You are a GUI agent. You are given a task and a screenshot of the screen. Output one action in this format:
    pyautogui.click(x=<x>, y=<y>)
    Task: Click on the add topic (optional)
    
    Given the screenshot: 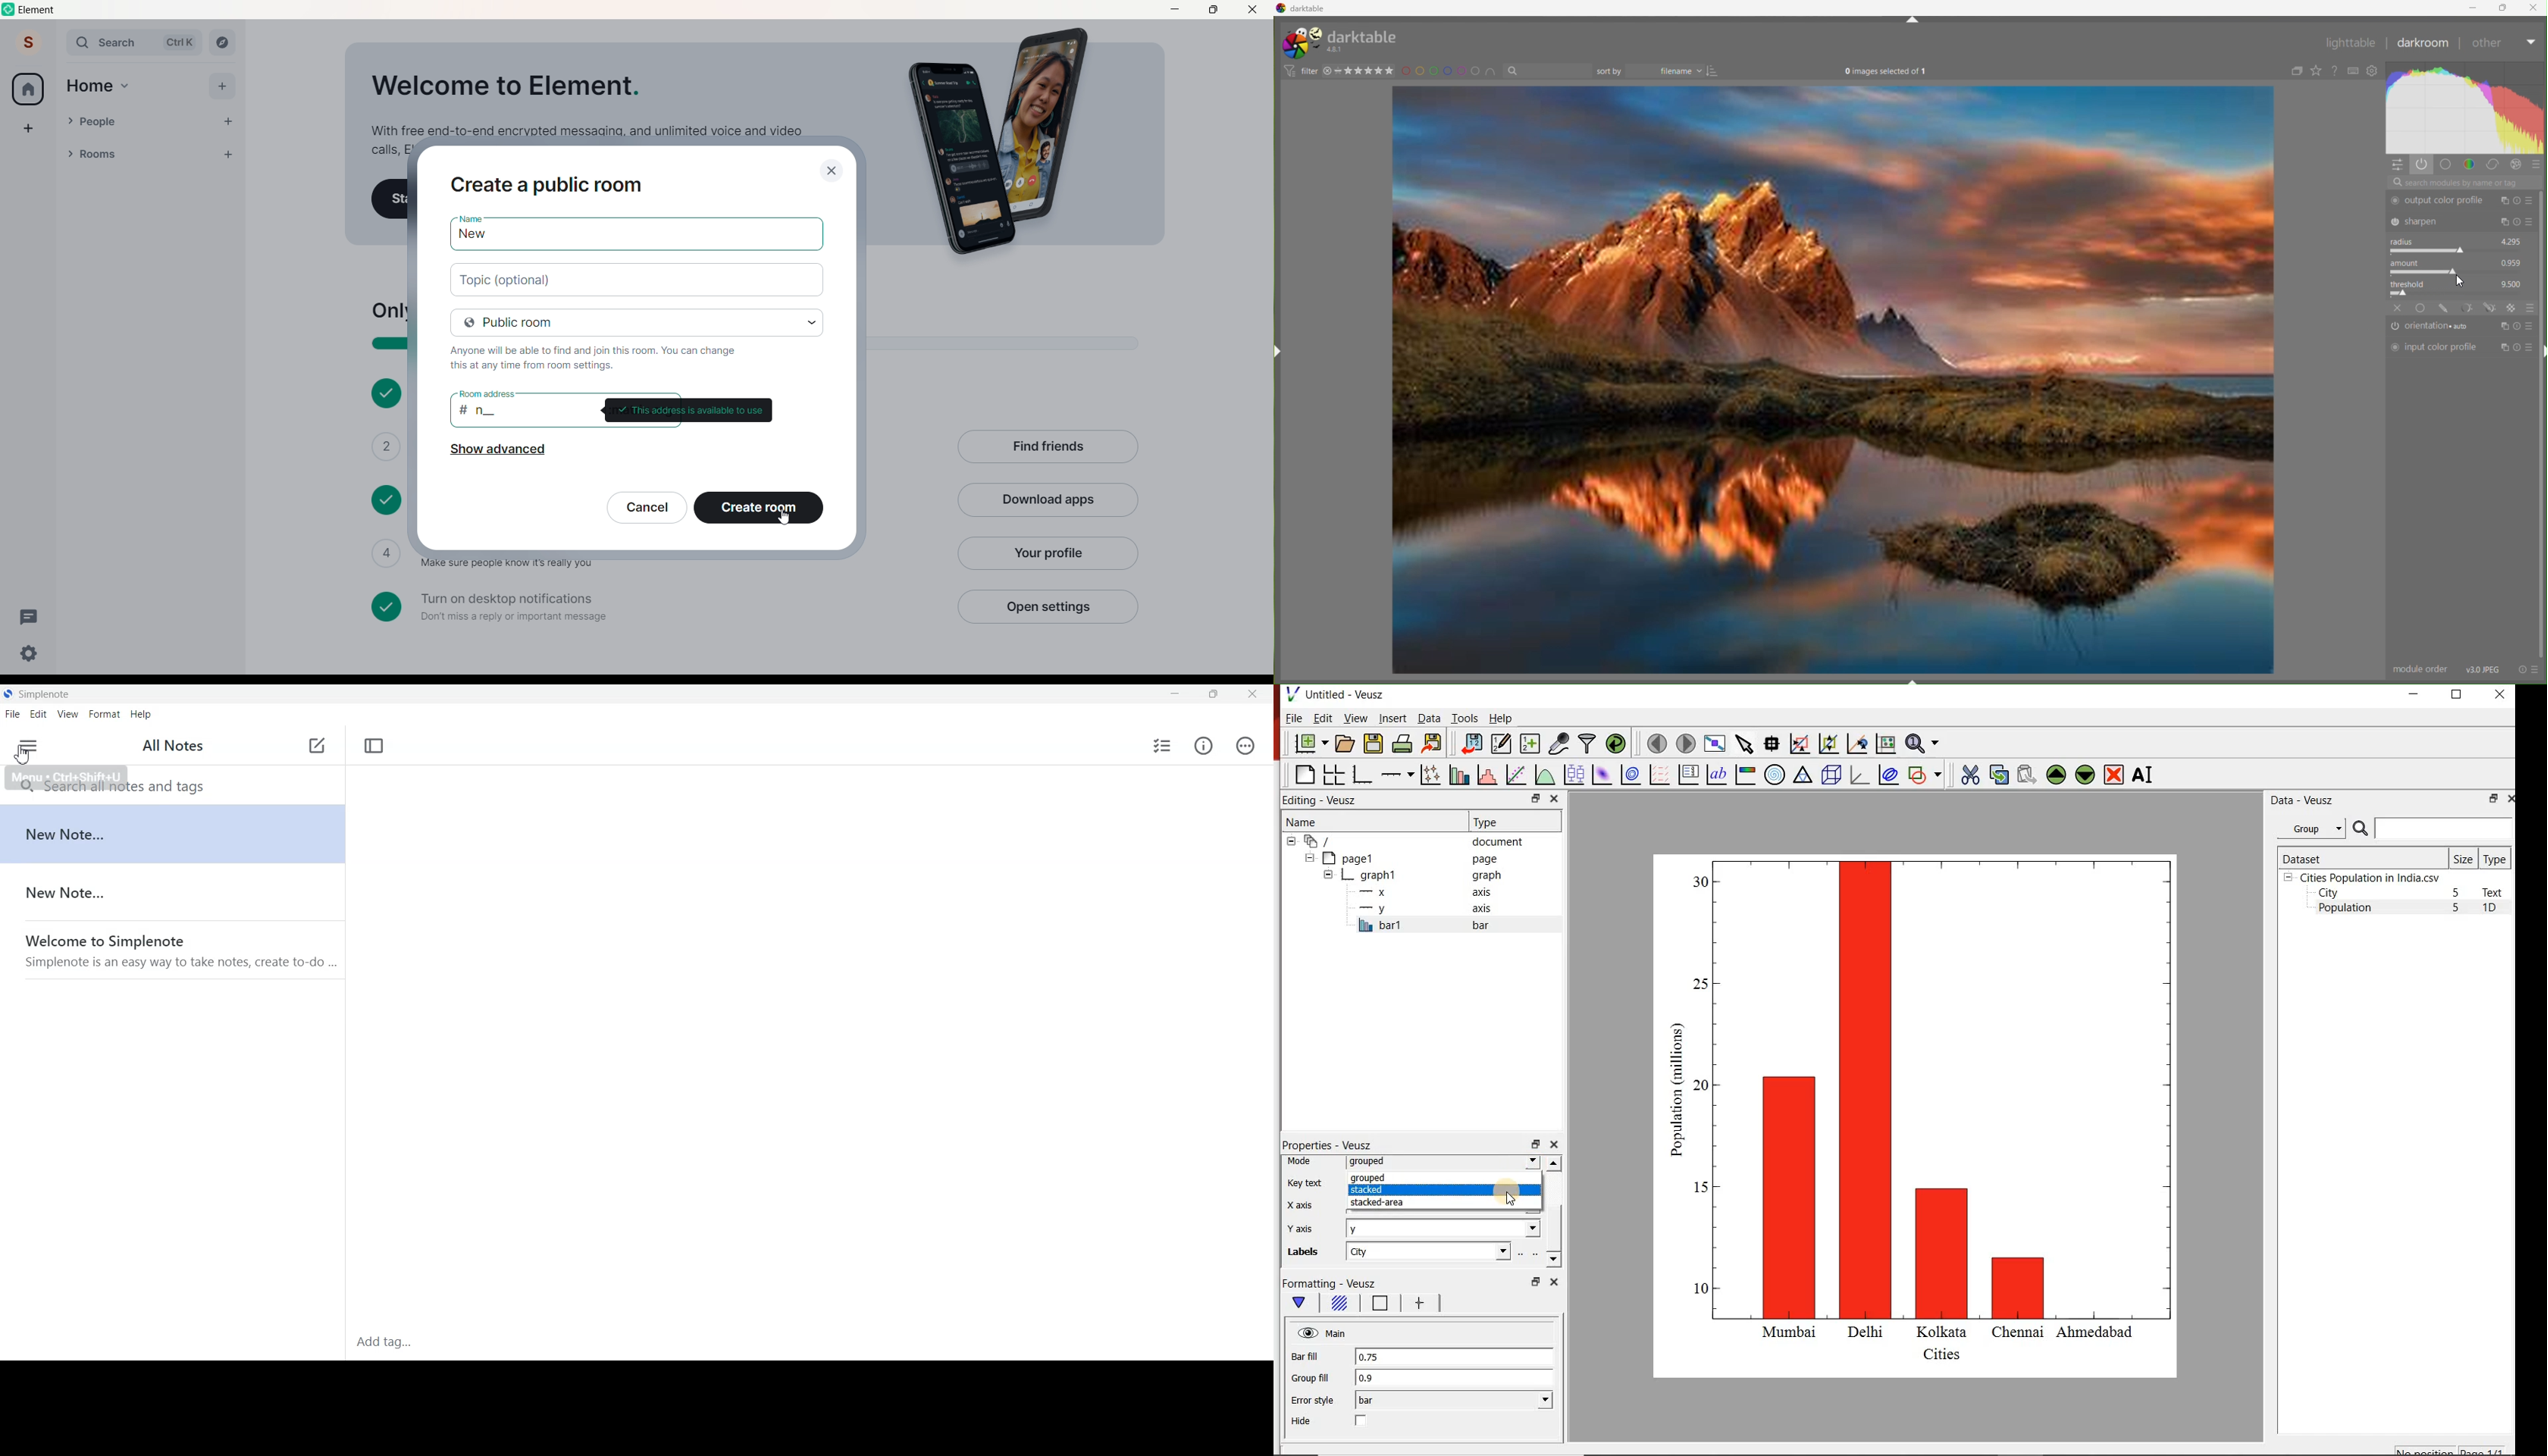 What is the action you would take?
    pyautogui.click(x=637, y=279)
    